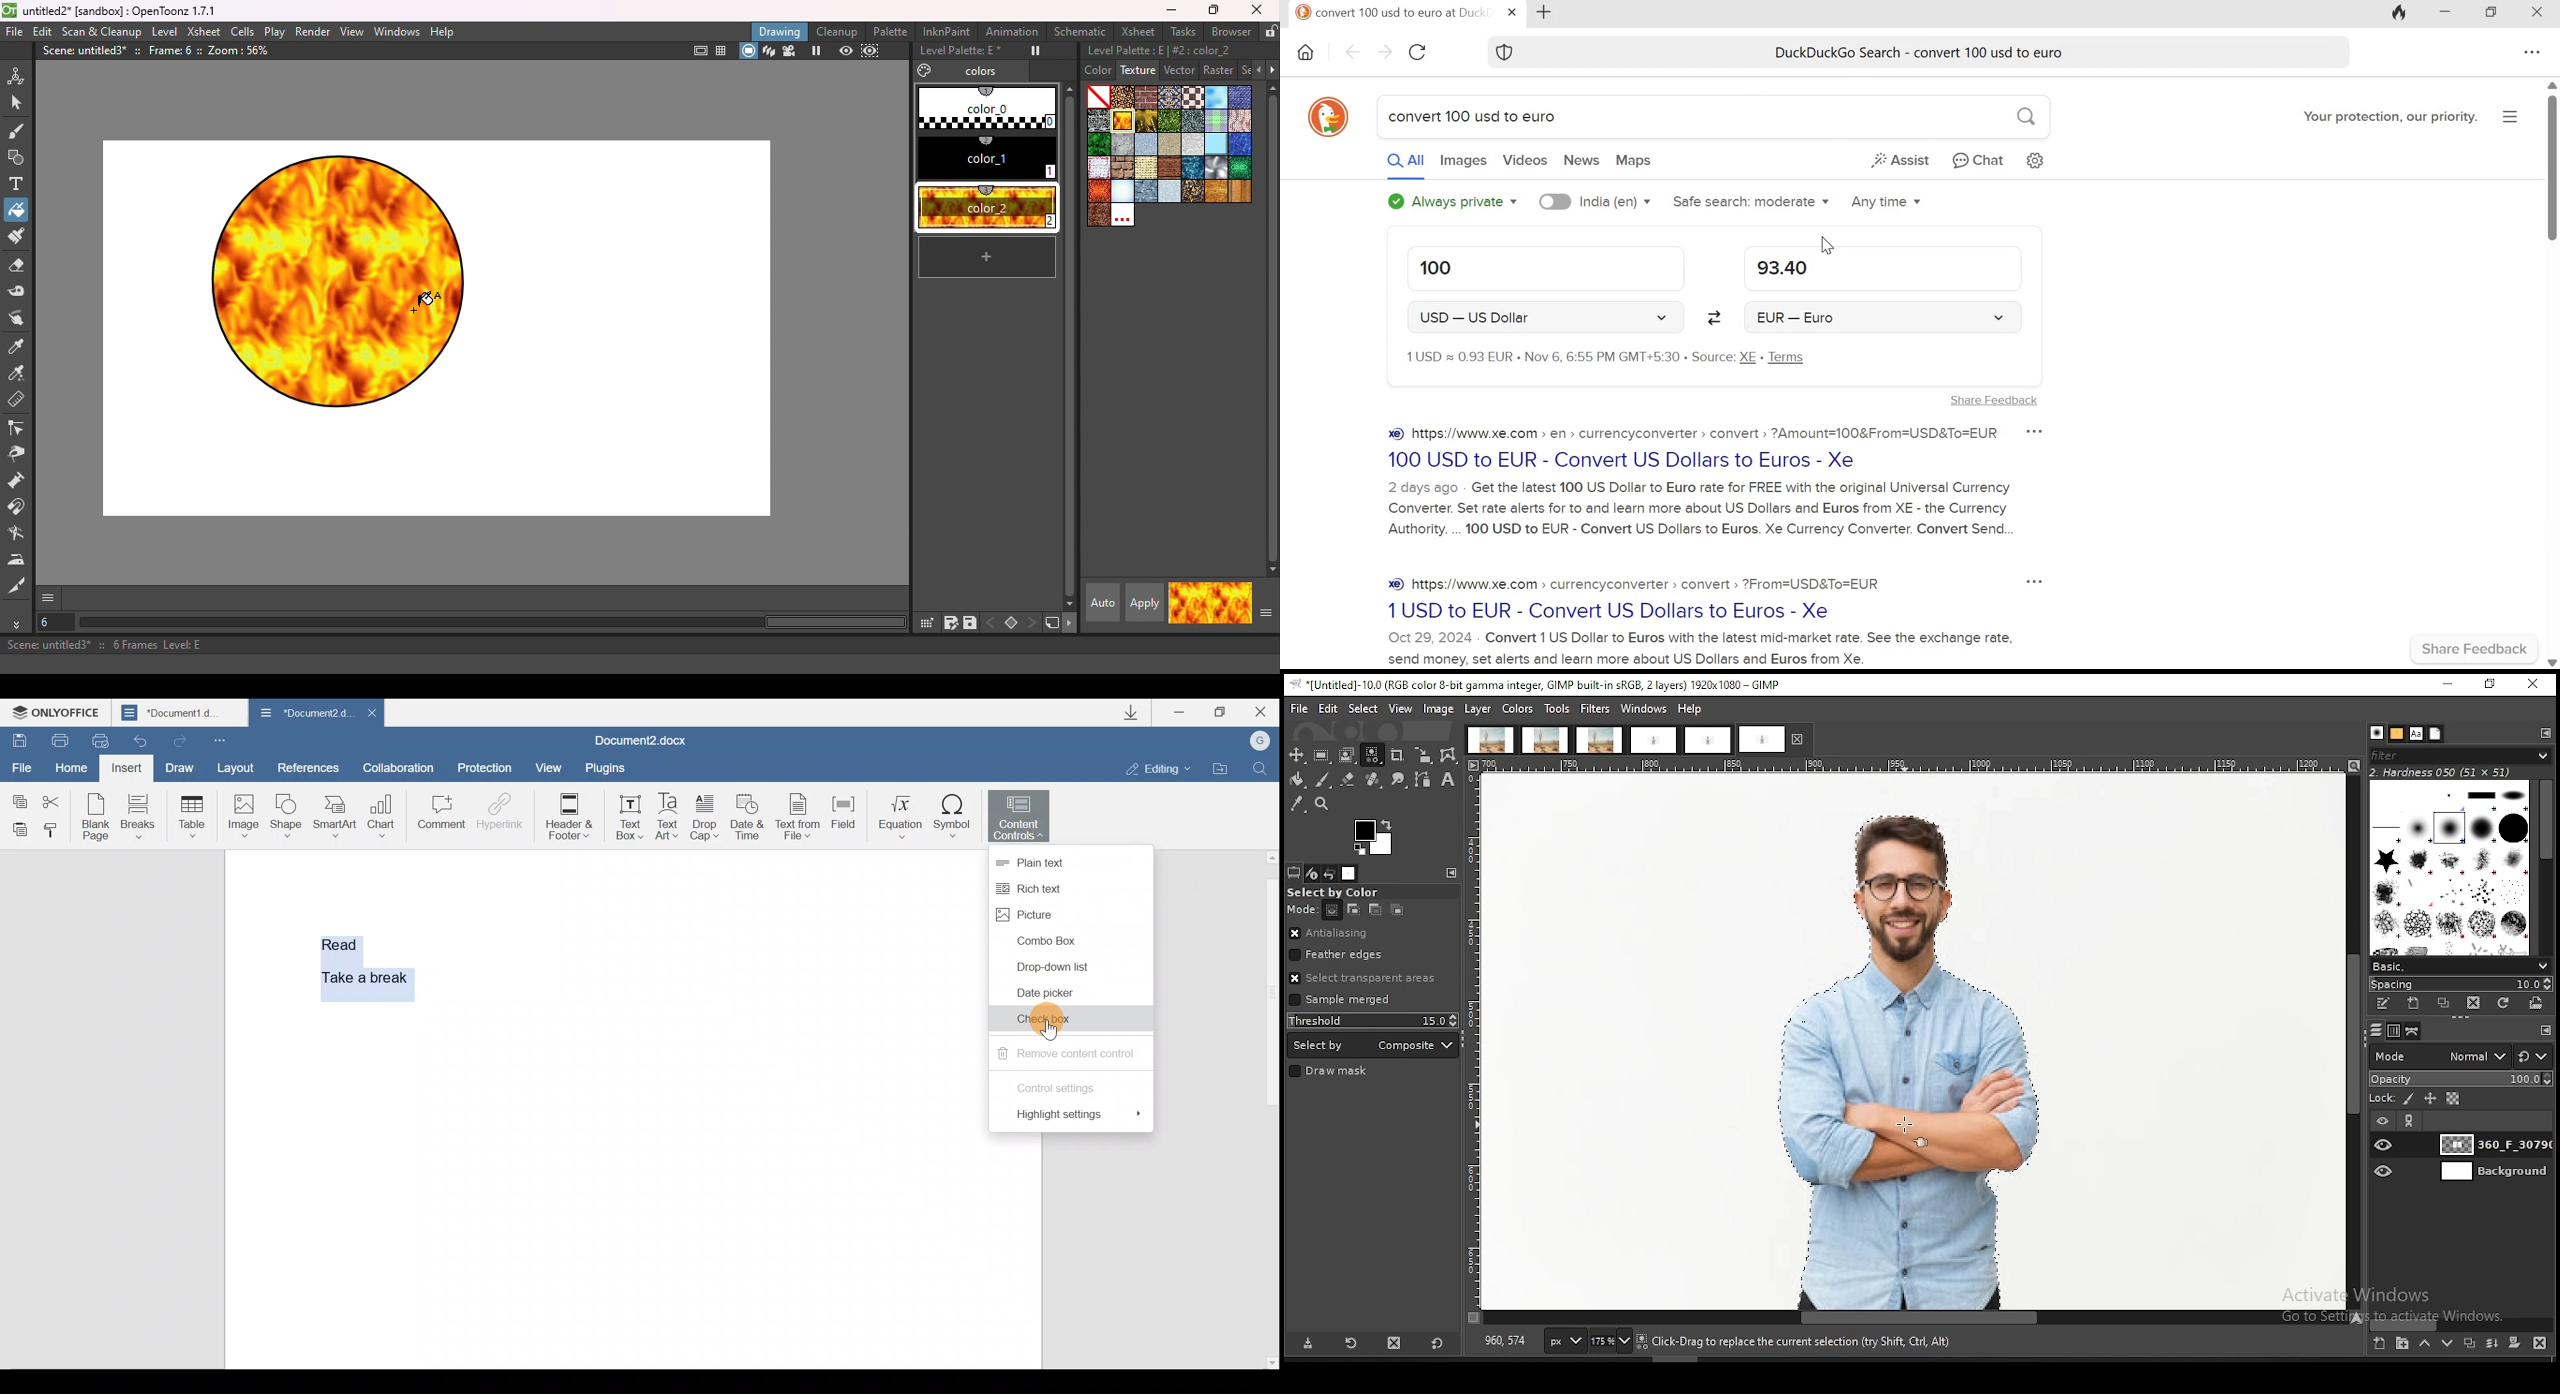 The image size is (2576, 1400). I want to click on spacing, so click(2458, 985).